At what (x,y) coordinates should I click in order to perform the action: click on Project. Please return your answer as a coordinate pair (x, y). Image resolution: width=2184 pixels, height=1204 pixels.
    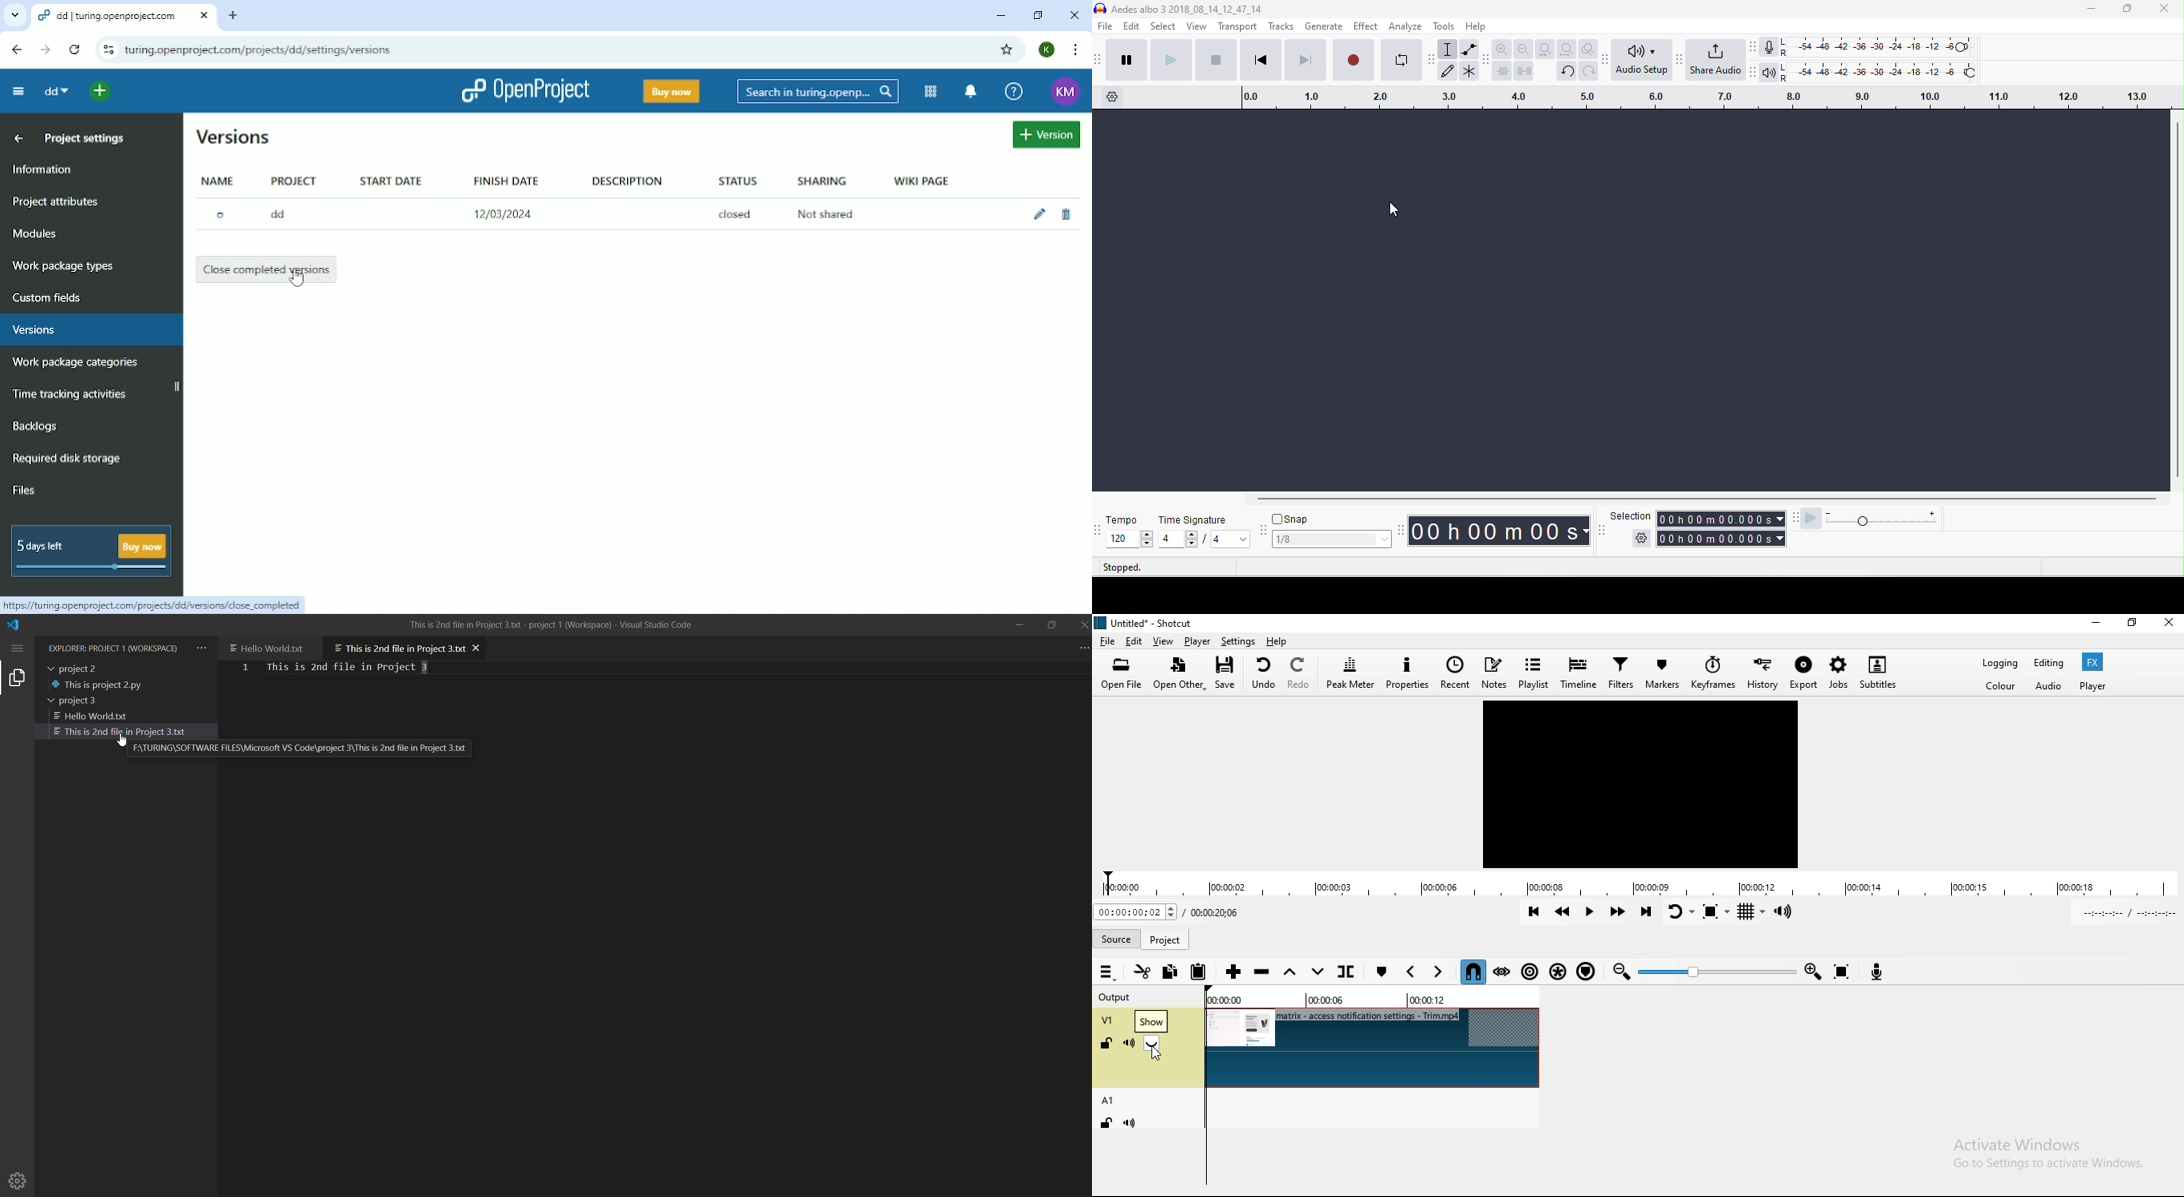
    Looking at the image, I should click on (293, 179).